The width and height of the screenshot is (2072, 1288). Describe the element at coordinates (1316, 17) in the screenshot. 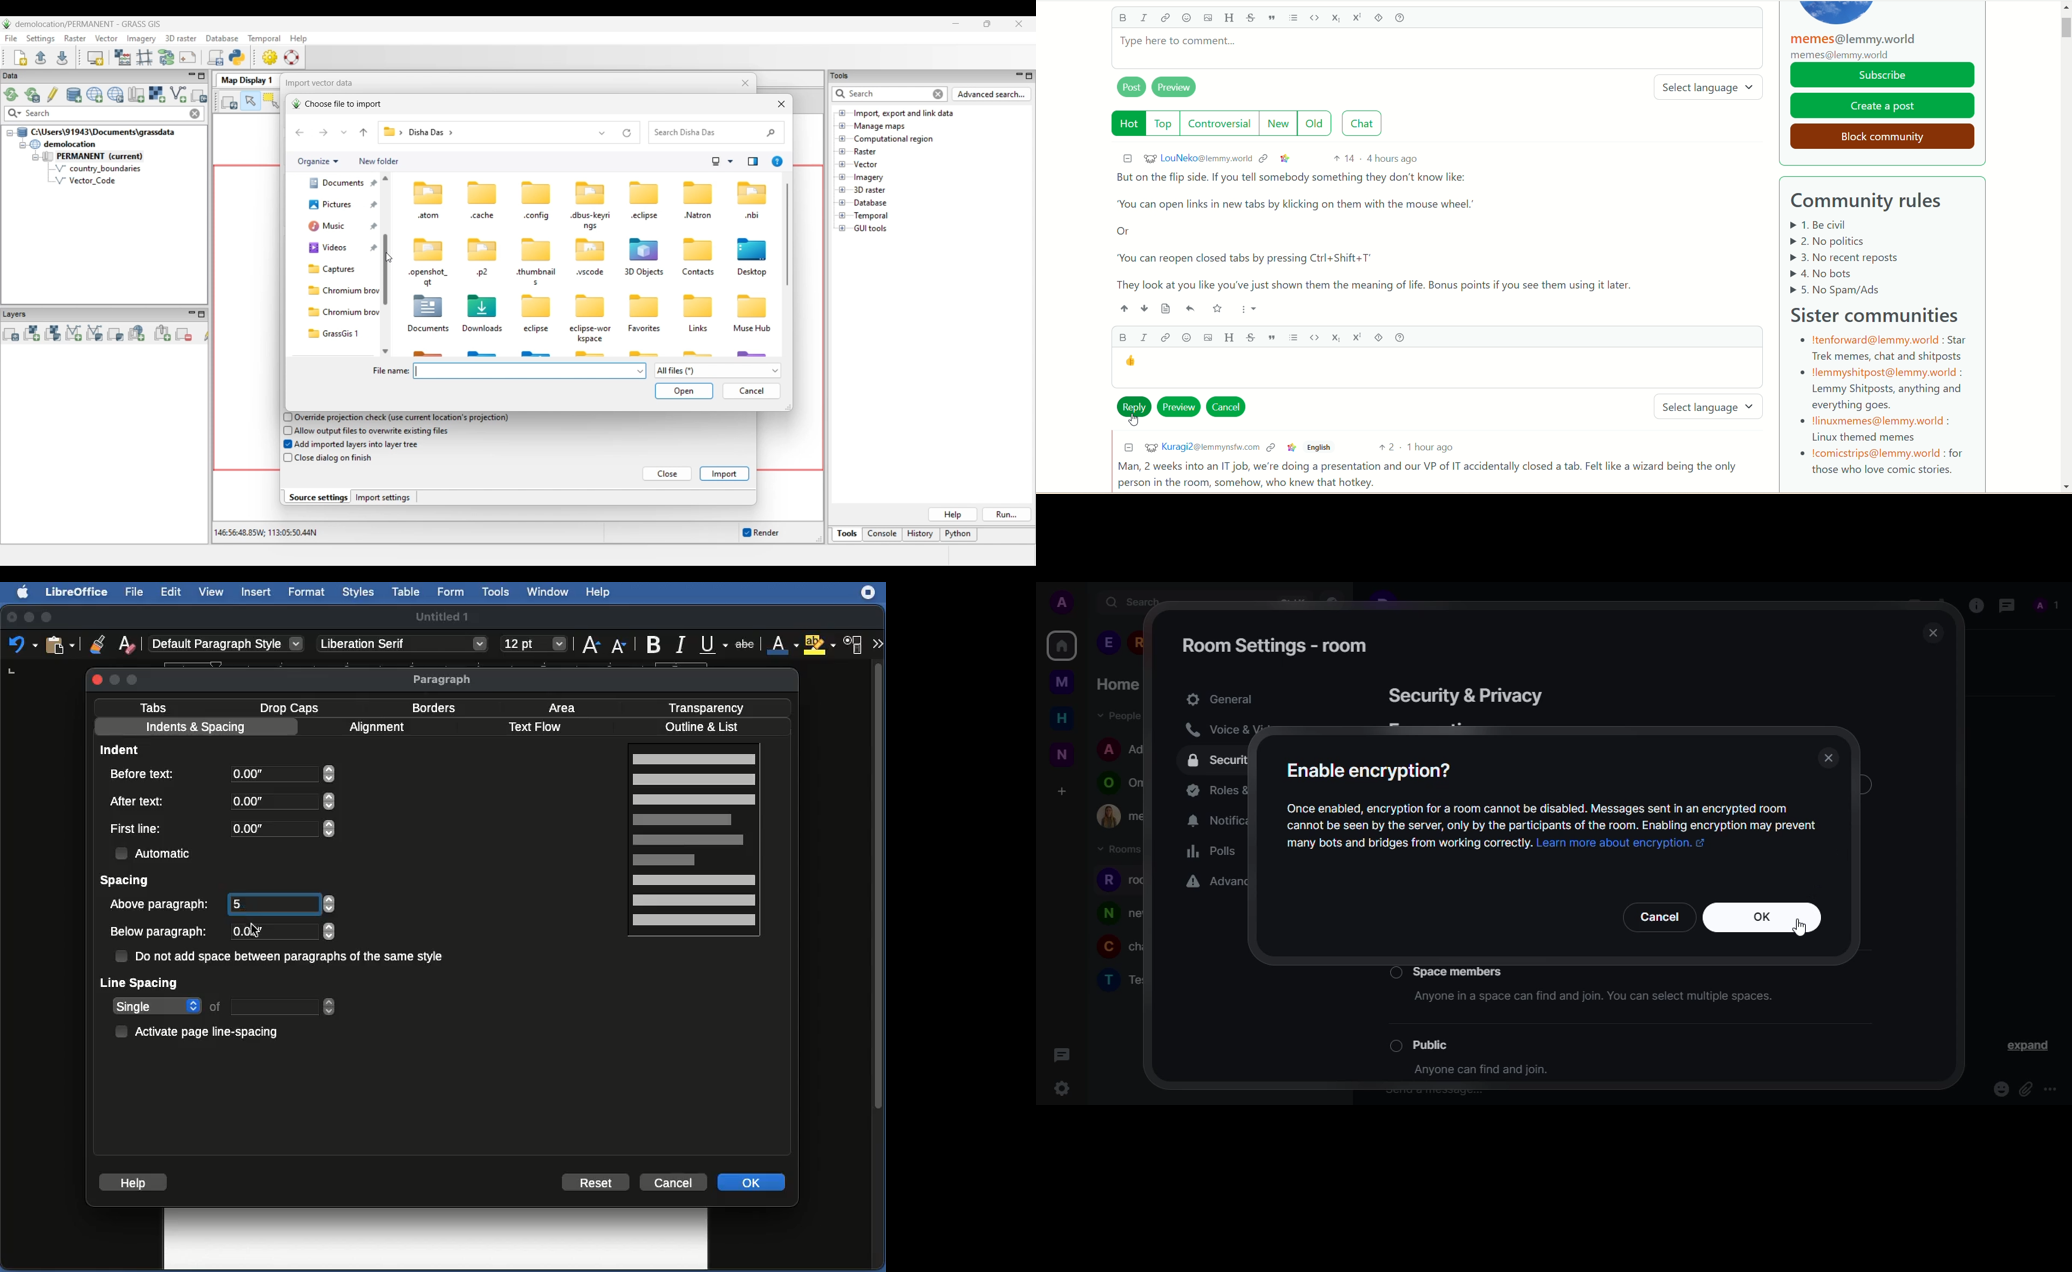

I see `code` at that location.